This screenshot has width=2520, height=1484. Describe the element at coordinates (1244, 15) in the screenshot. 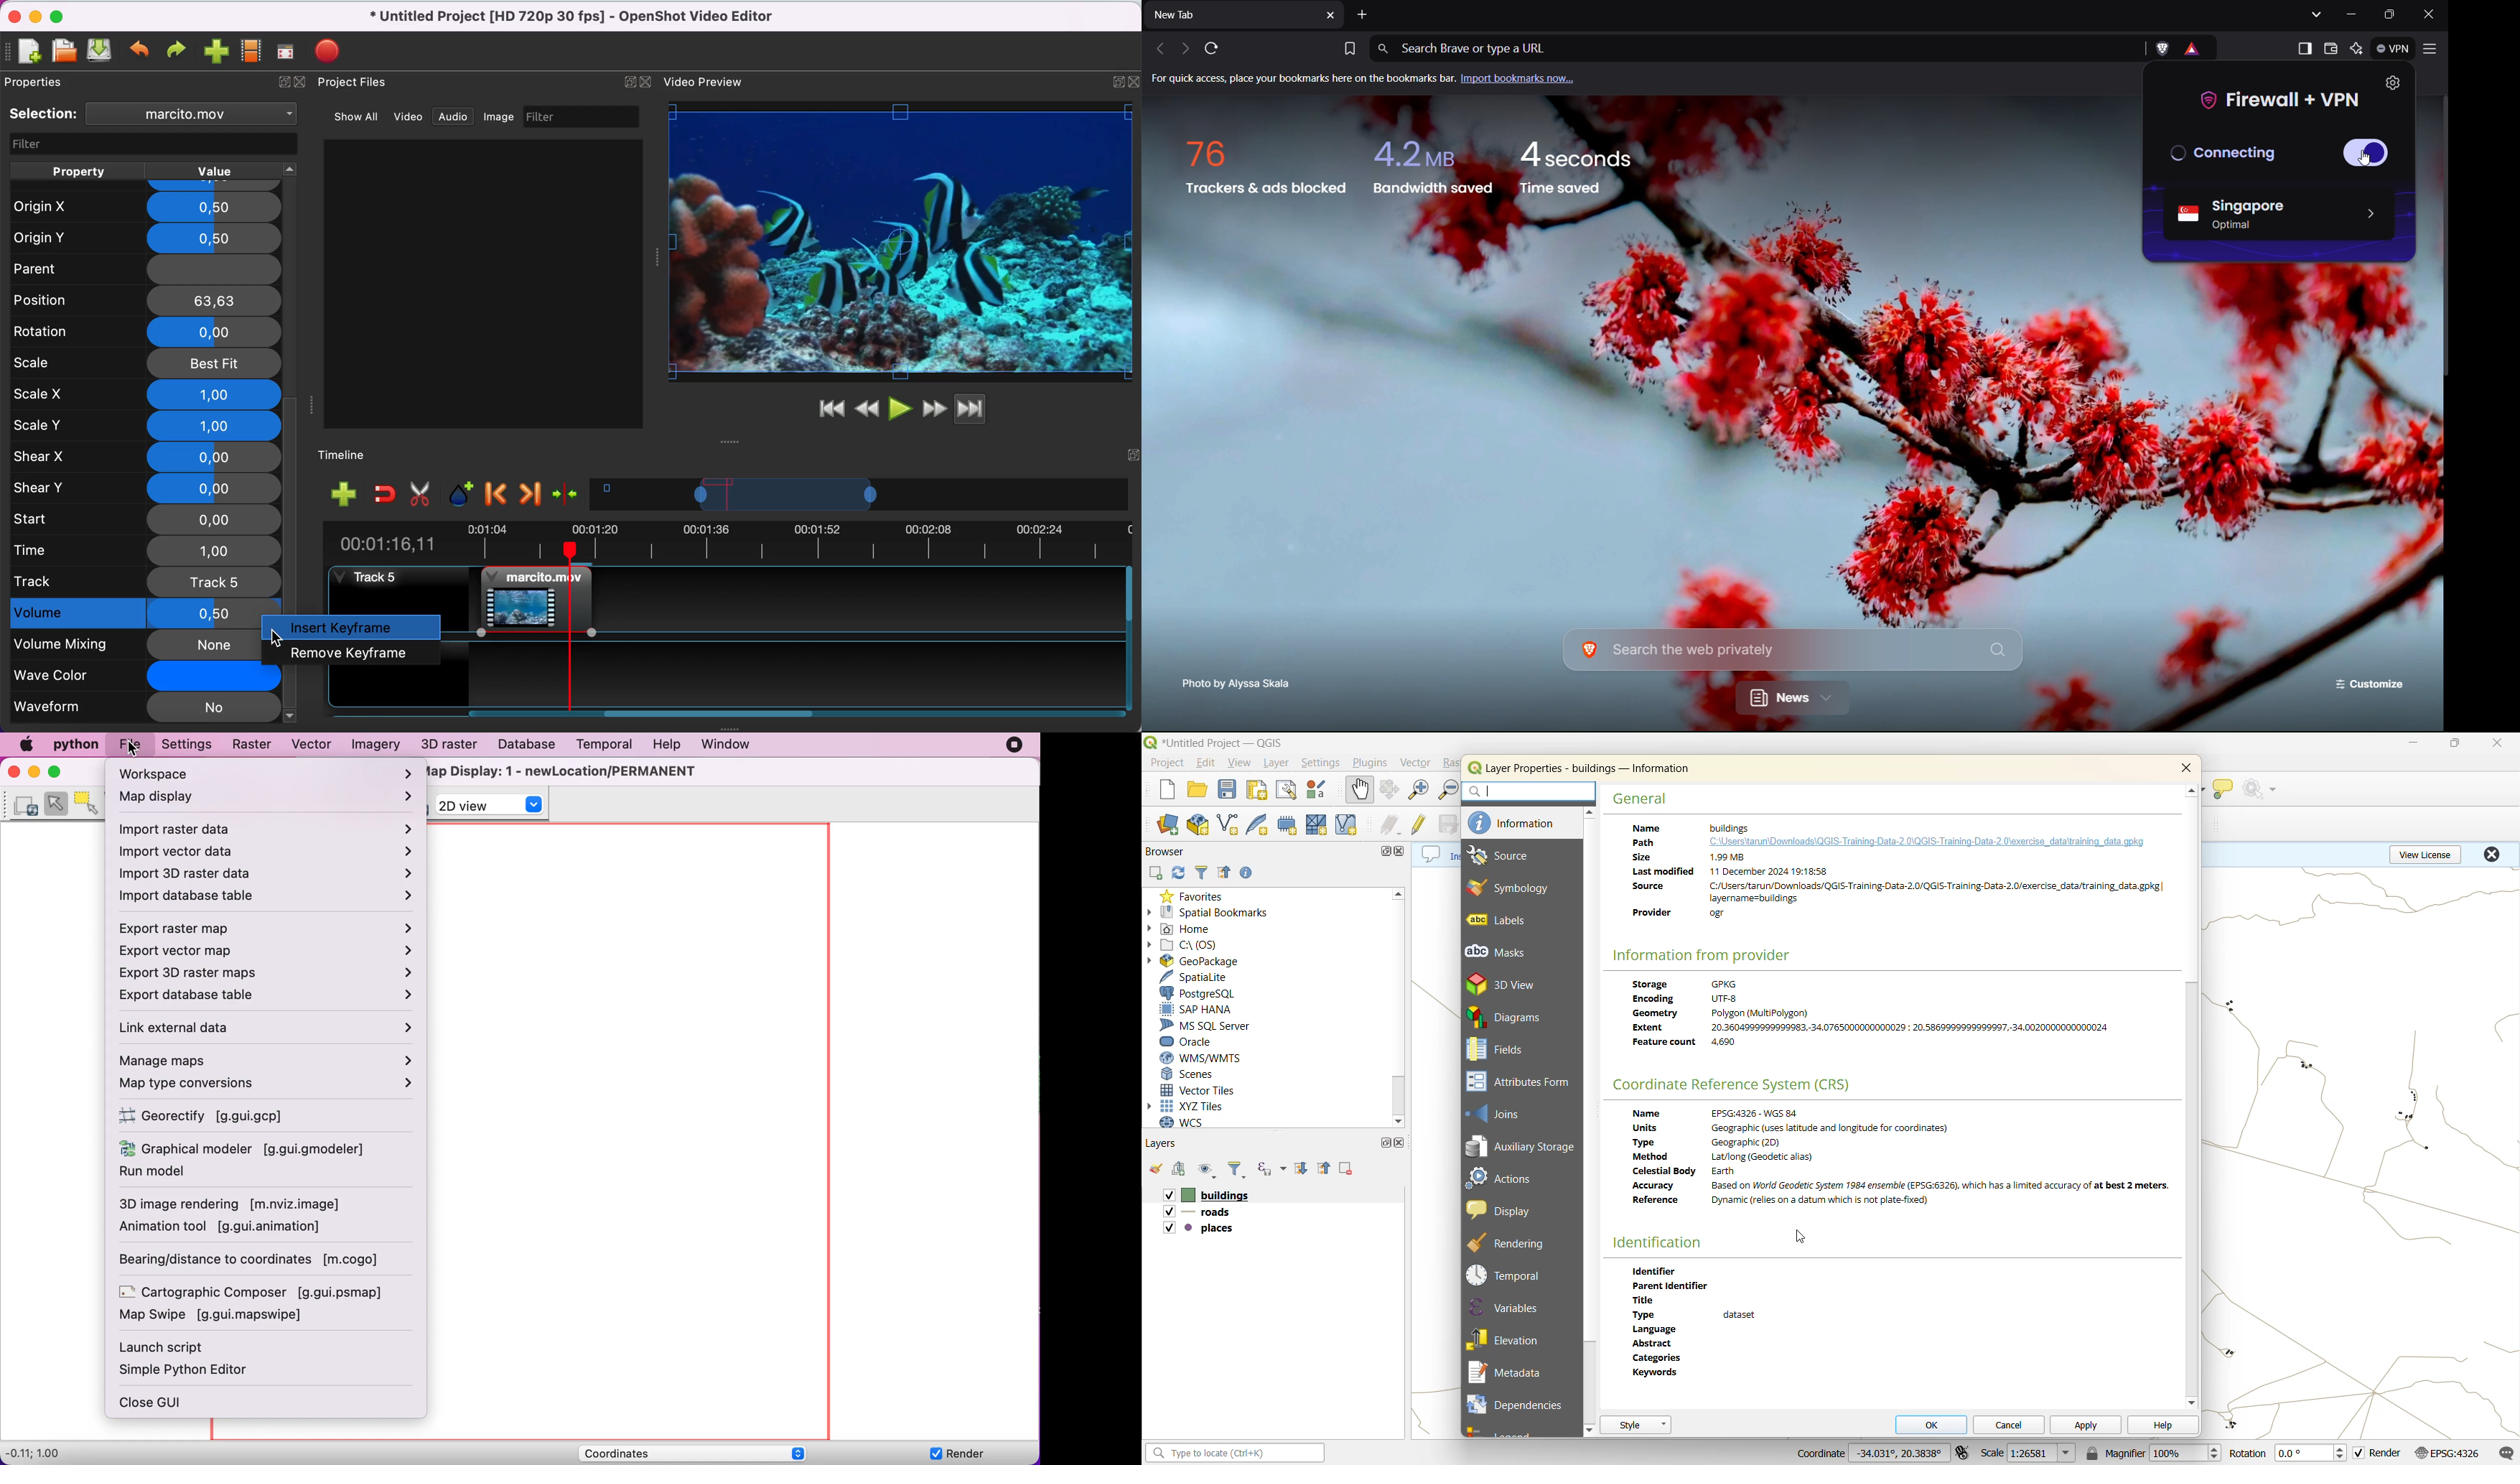

I see `New Tab` at that location.